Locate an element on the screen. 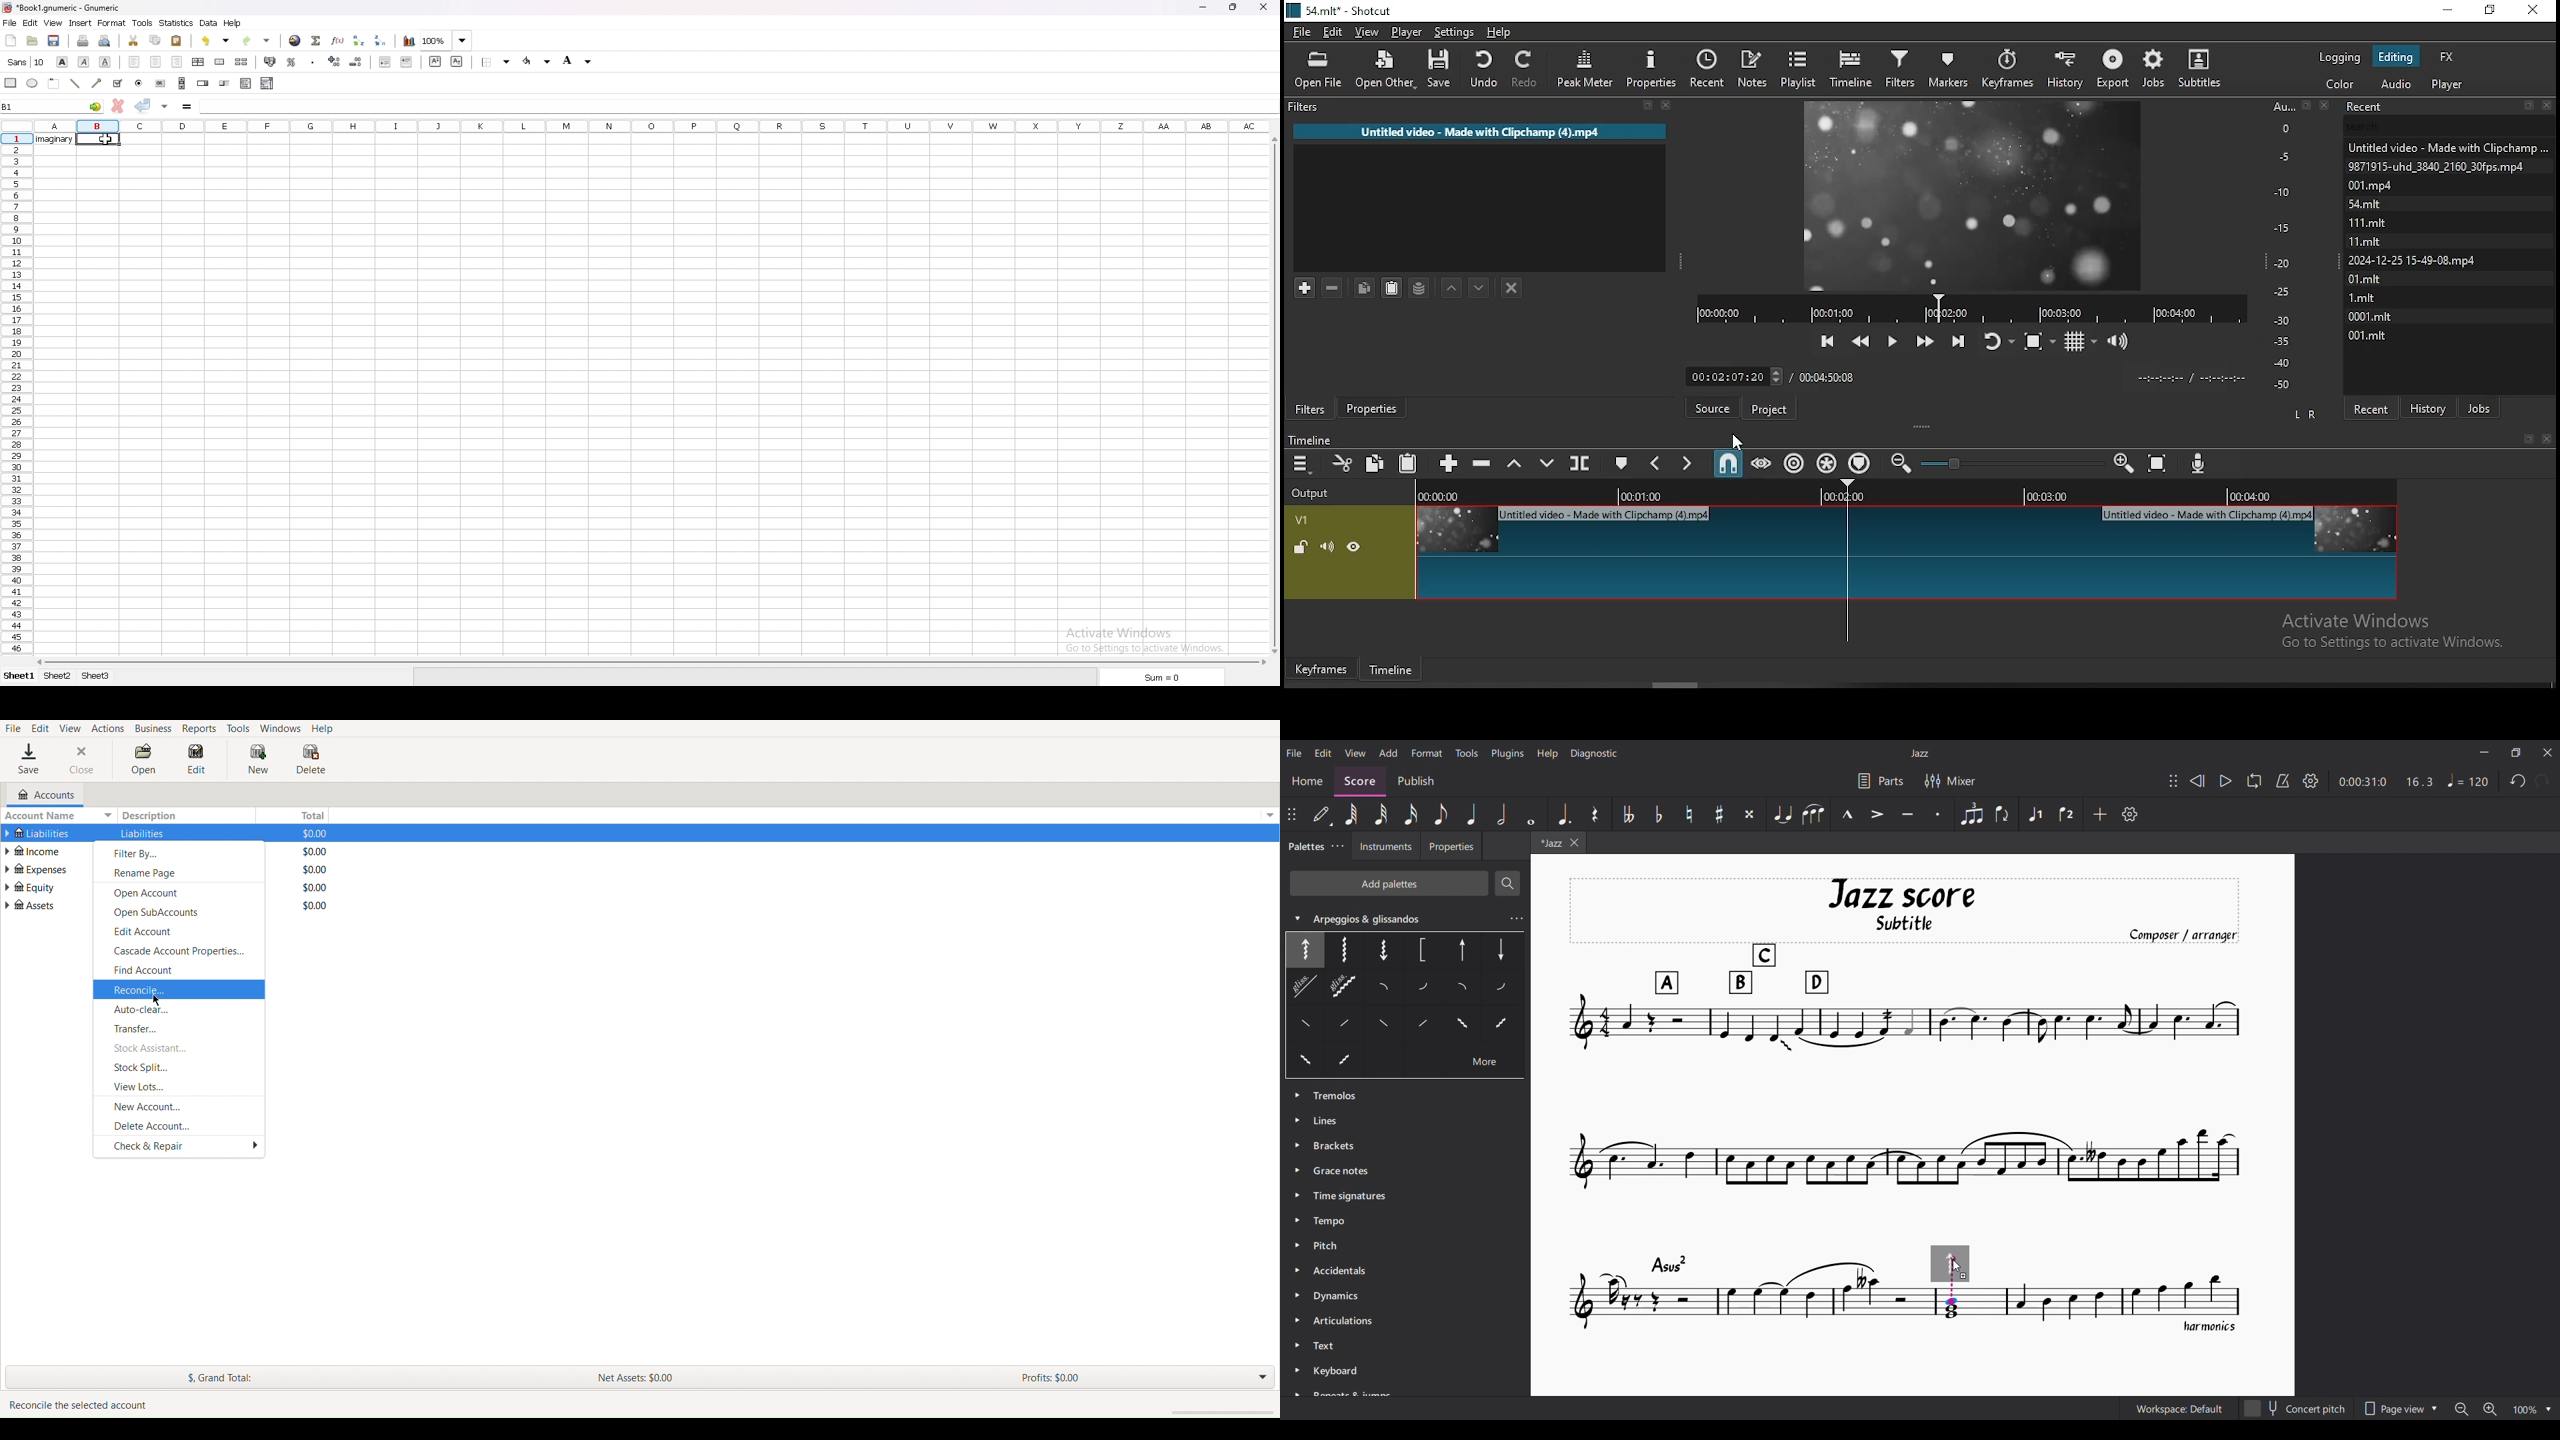 This screenshot has width=2576, height=1456. Close interface  is located at coordinates (2548, 753).